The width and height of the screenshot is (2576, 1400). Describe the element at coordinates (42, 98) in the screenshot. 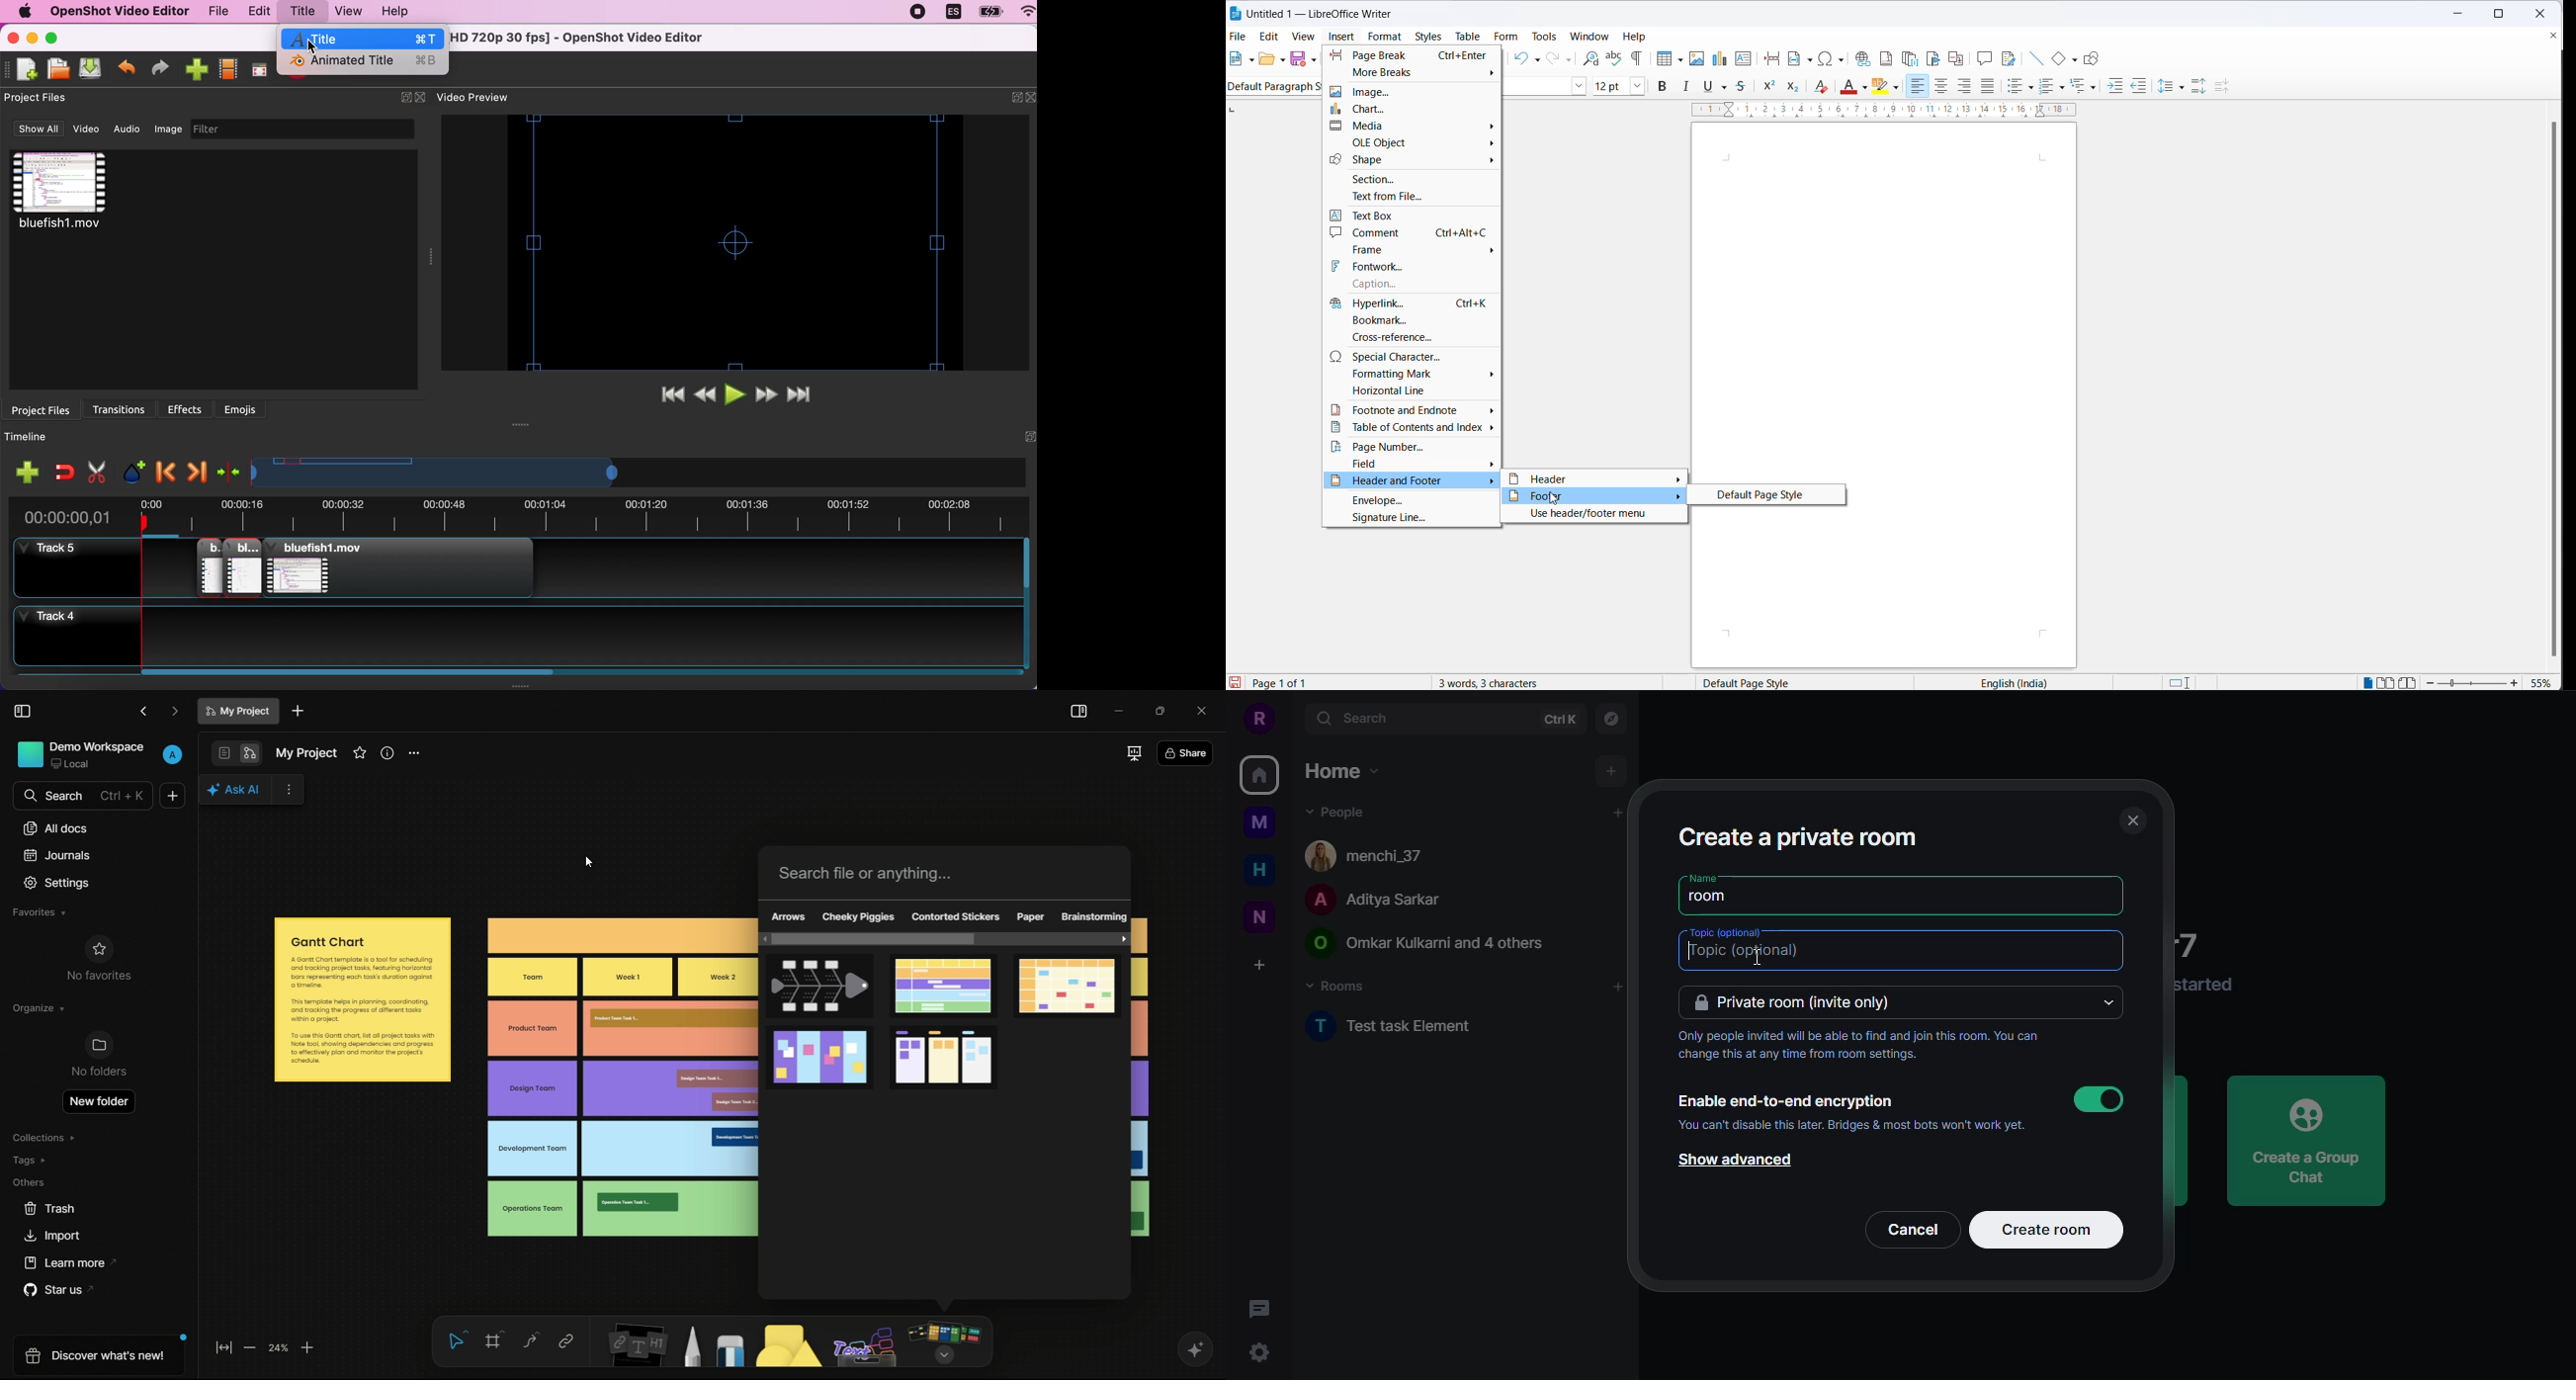

I see `project files` at that location.